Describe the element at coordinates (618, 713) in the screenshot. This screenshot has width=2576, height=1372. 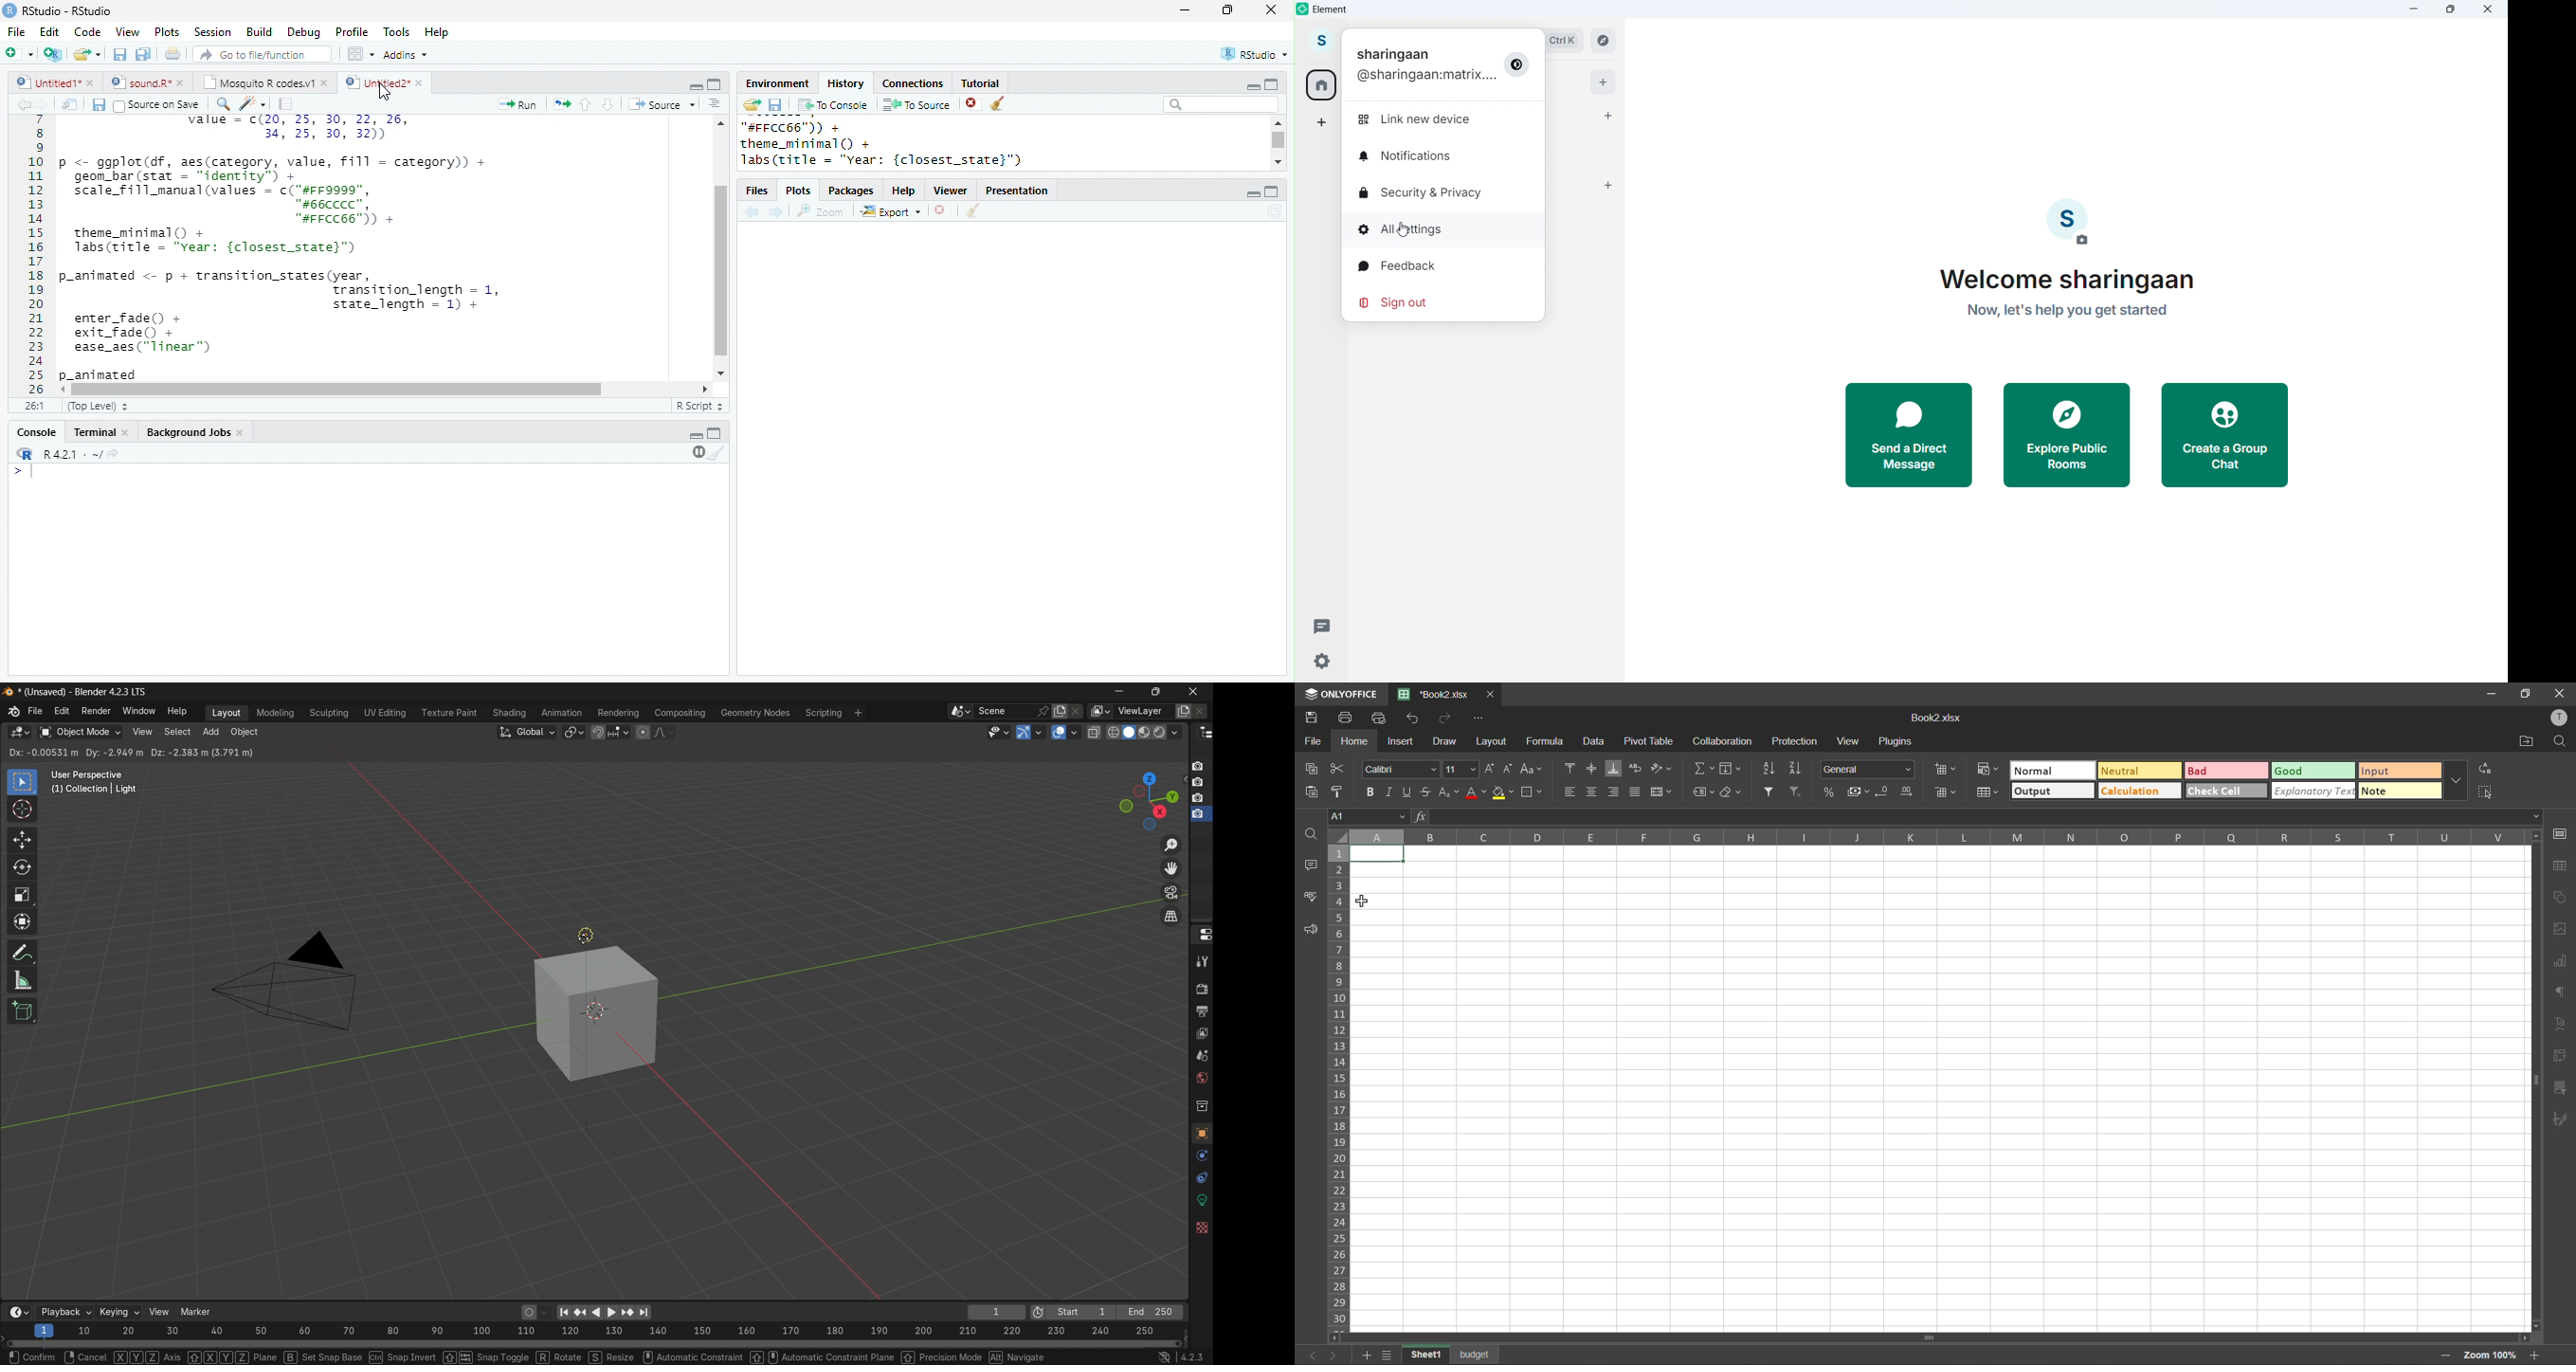
I see `rendering menu` at that location.